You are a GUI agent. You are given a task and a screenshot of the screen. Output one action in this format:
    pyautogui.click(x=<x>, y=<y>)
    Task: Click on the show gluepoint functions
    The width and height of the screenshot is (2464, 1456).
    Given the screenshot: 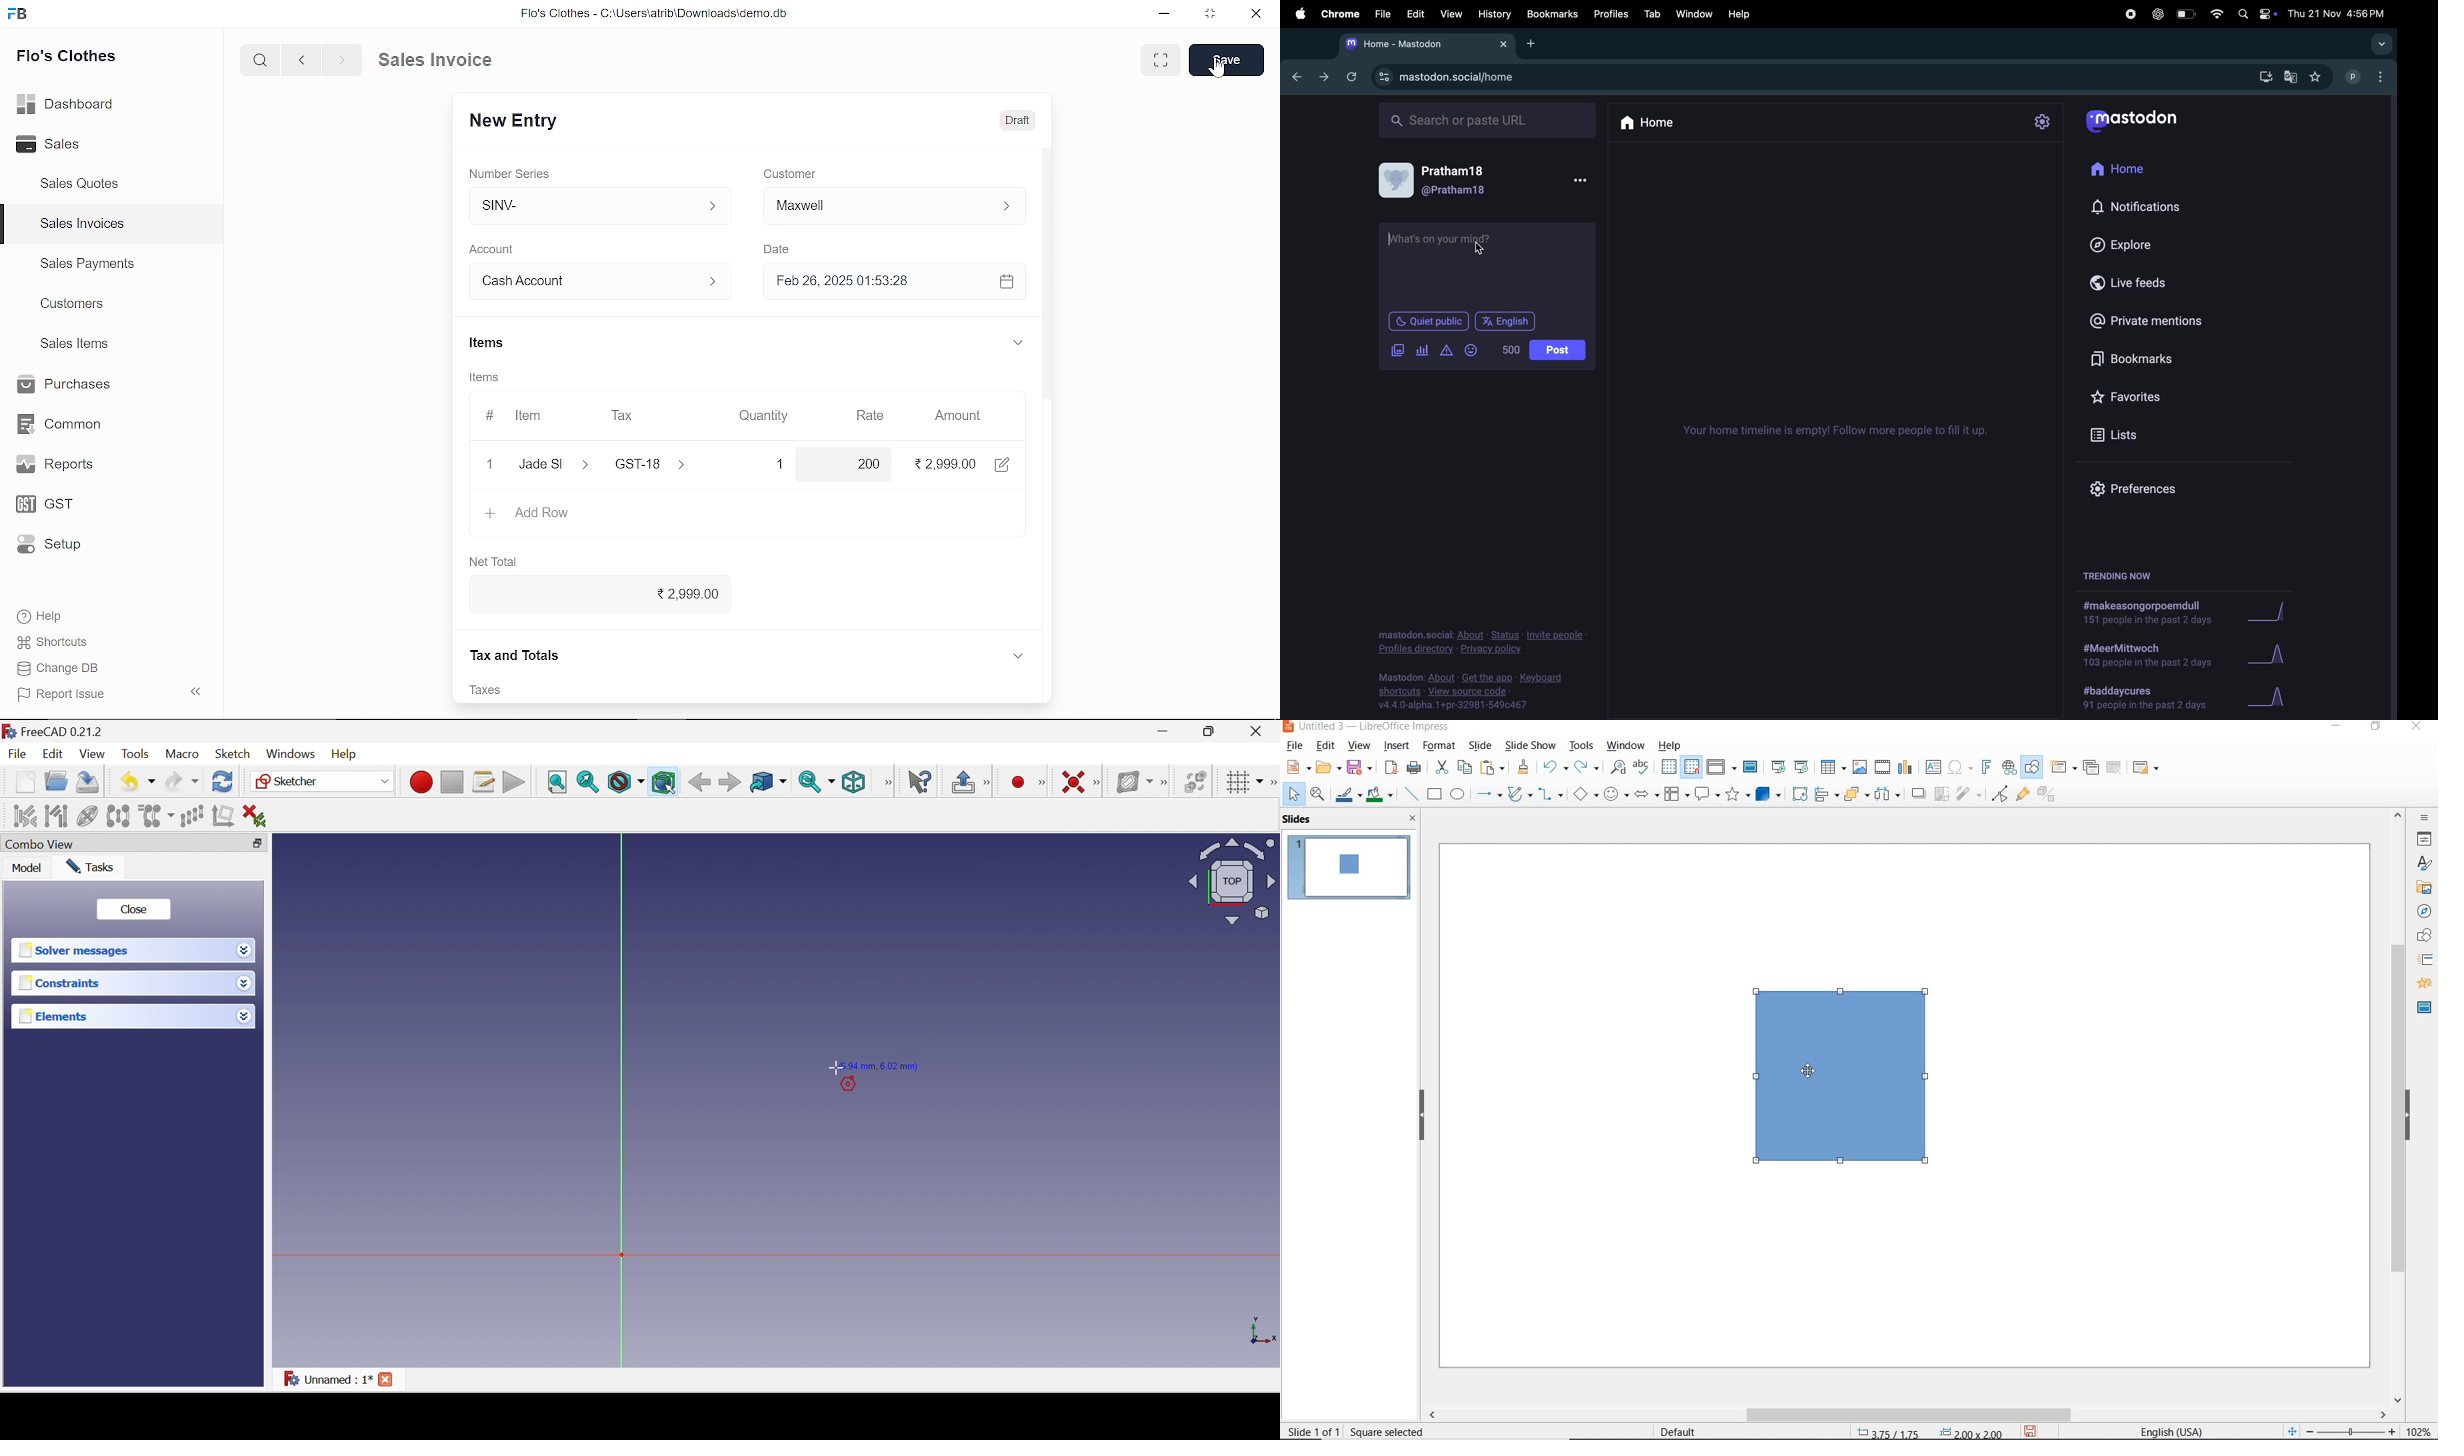 What is the action you would take?
    pyautogui.click(x=2022, y=795)
    